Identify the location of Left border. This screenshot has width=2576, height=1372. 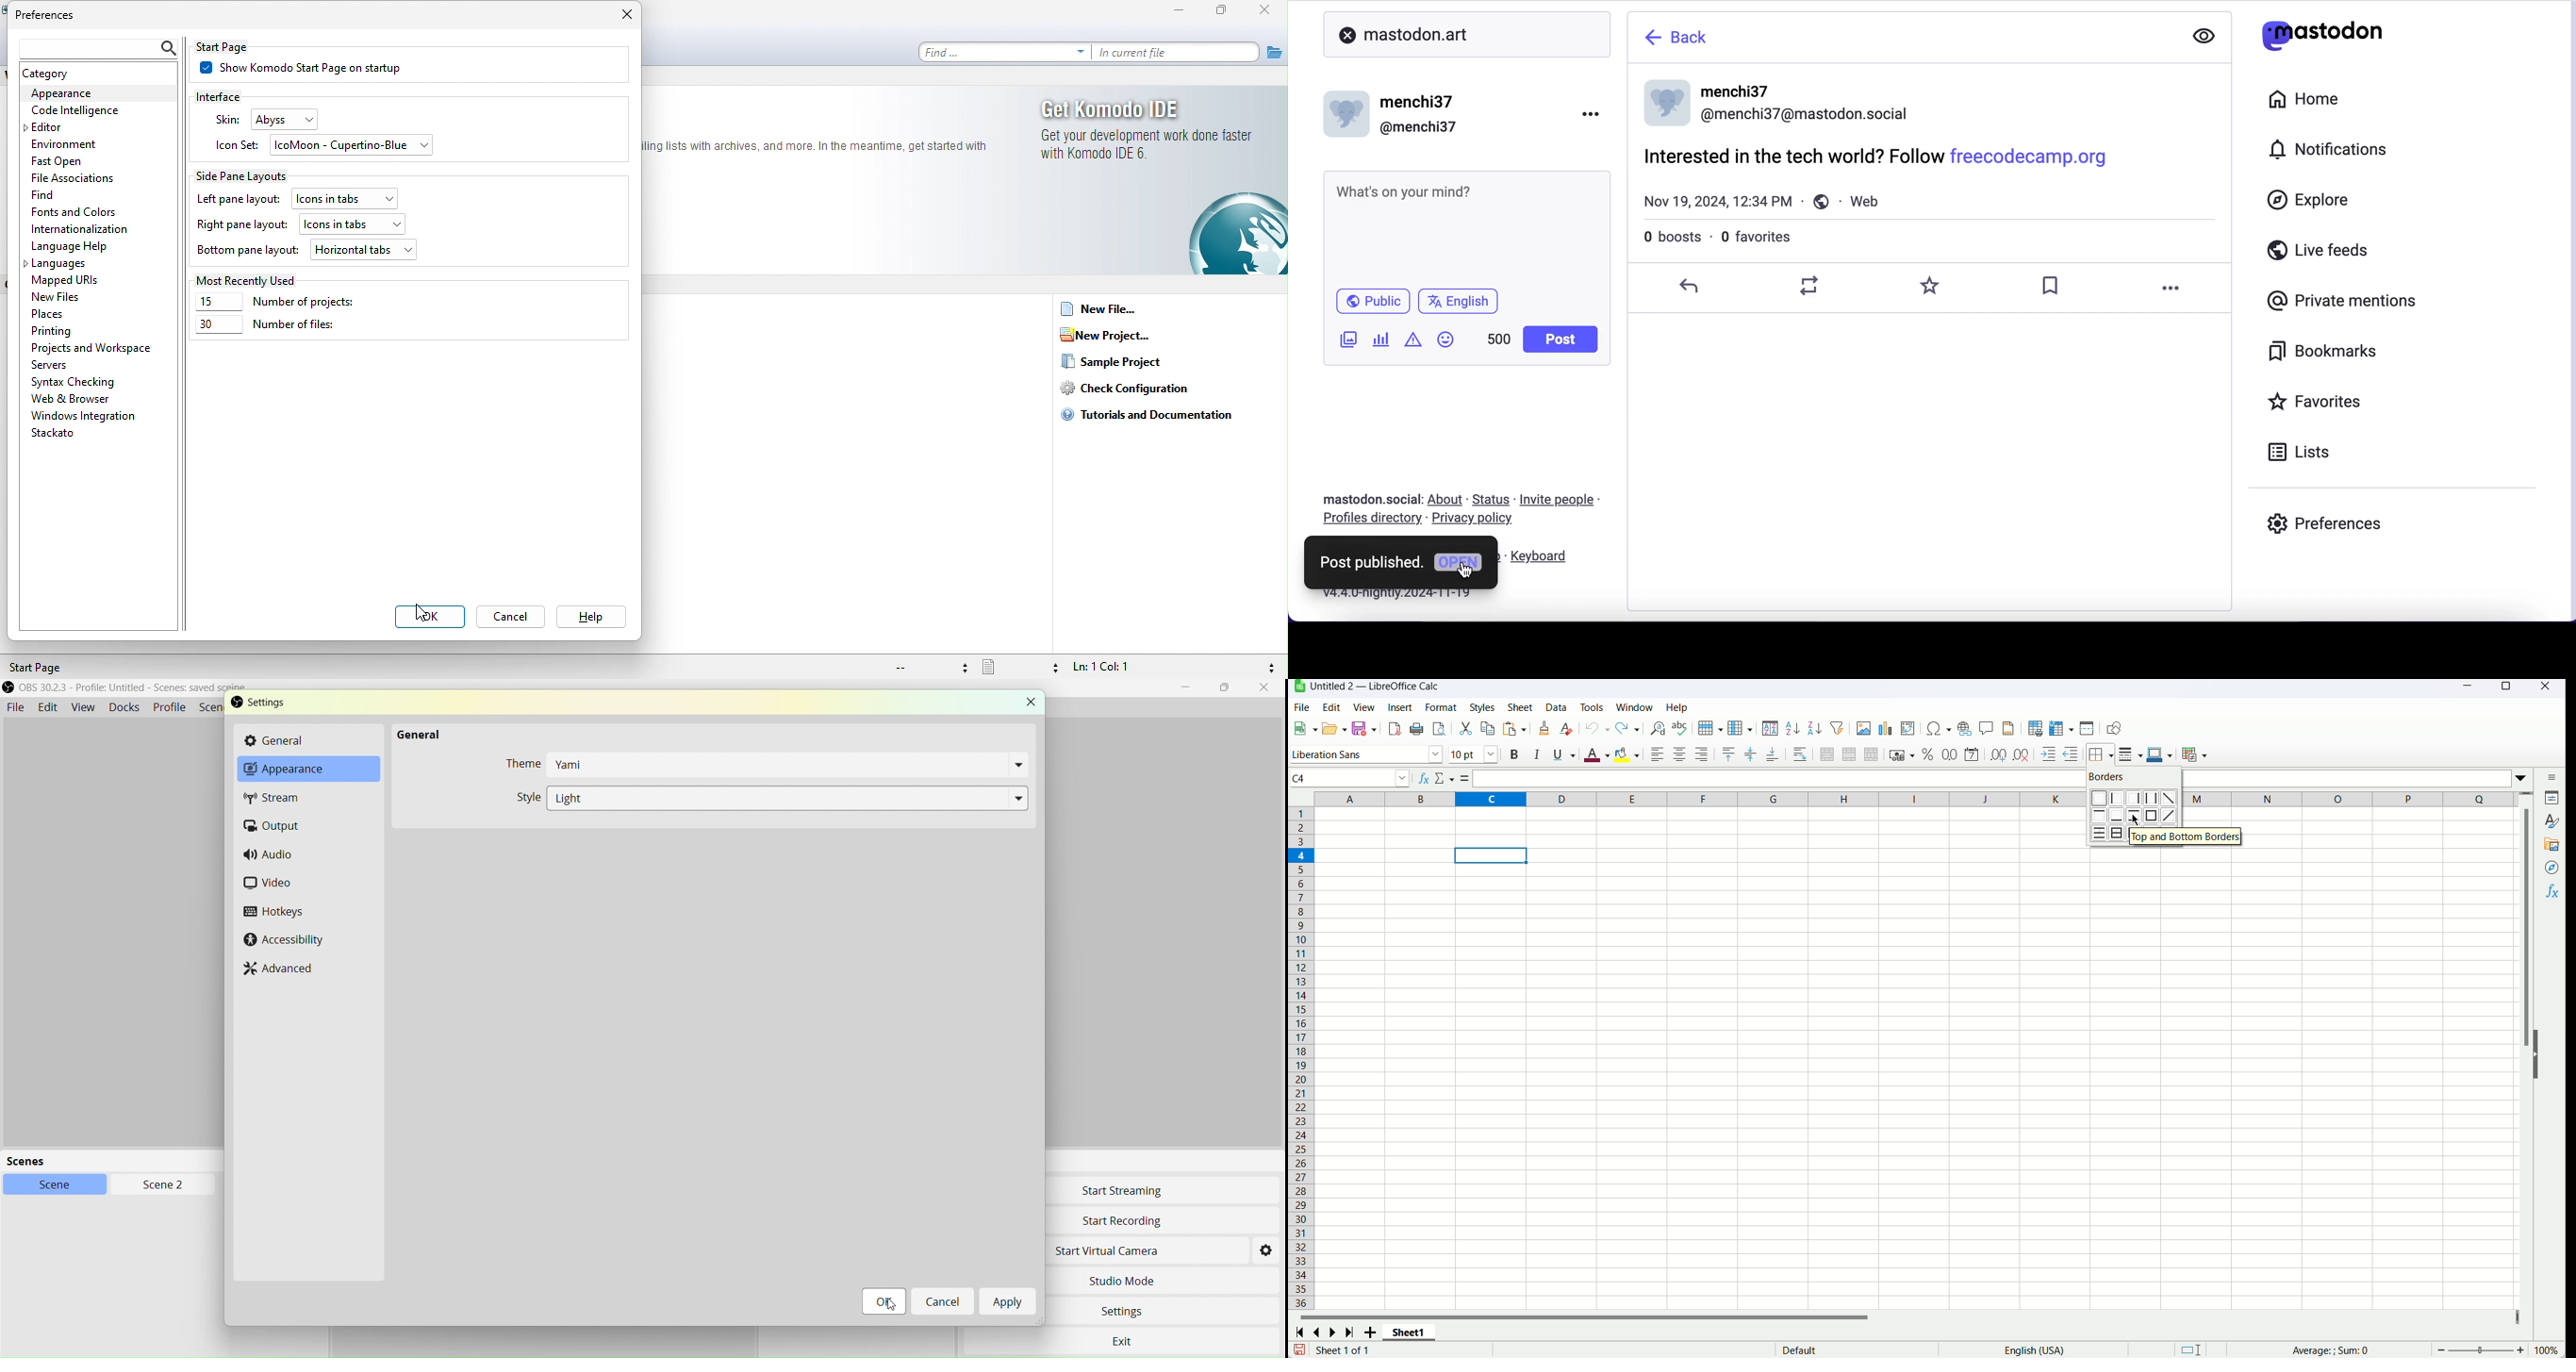
(2118, 798).